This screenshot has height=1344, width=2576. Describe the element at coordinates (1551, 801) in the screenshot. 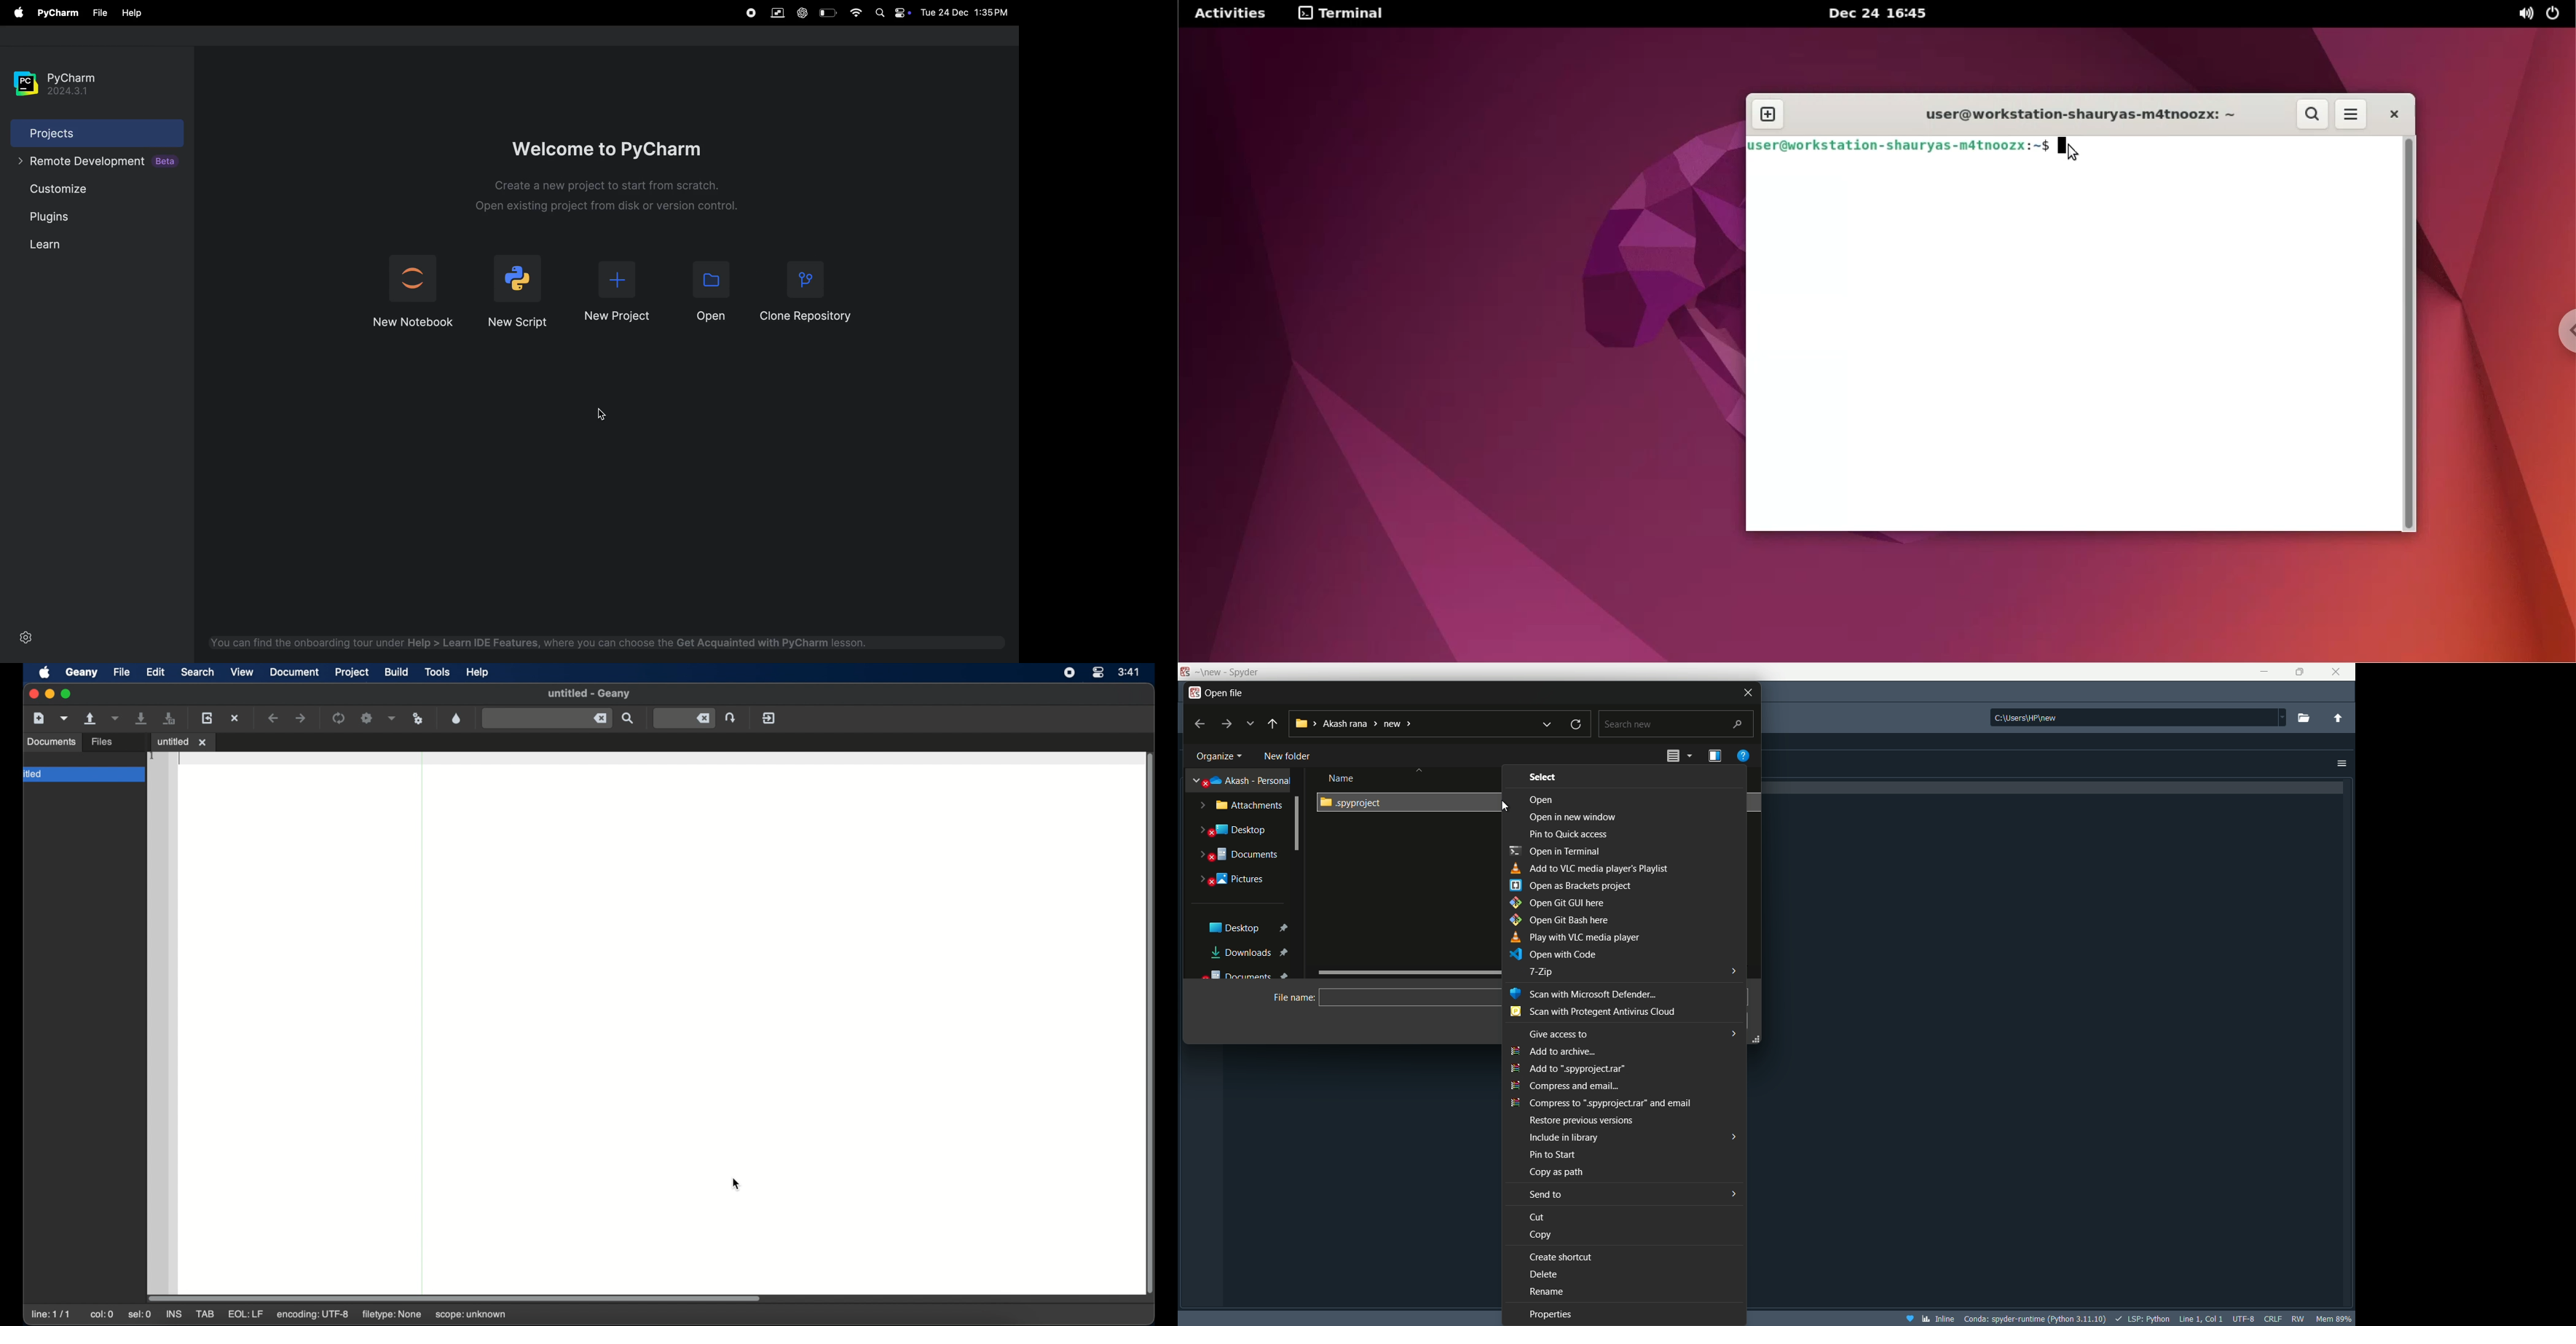

I see `Open` at that location.